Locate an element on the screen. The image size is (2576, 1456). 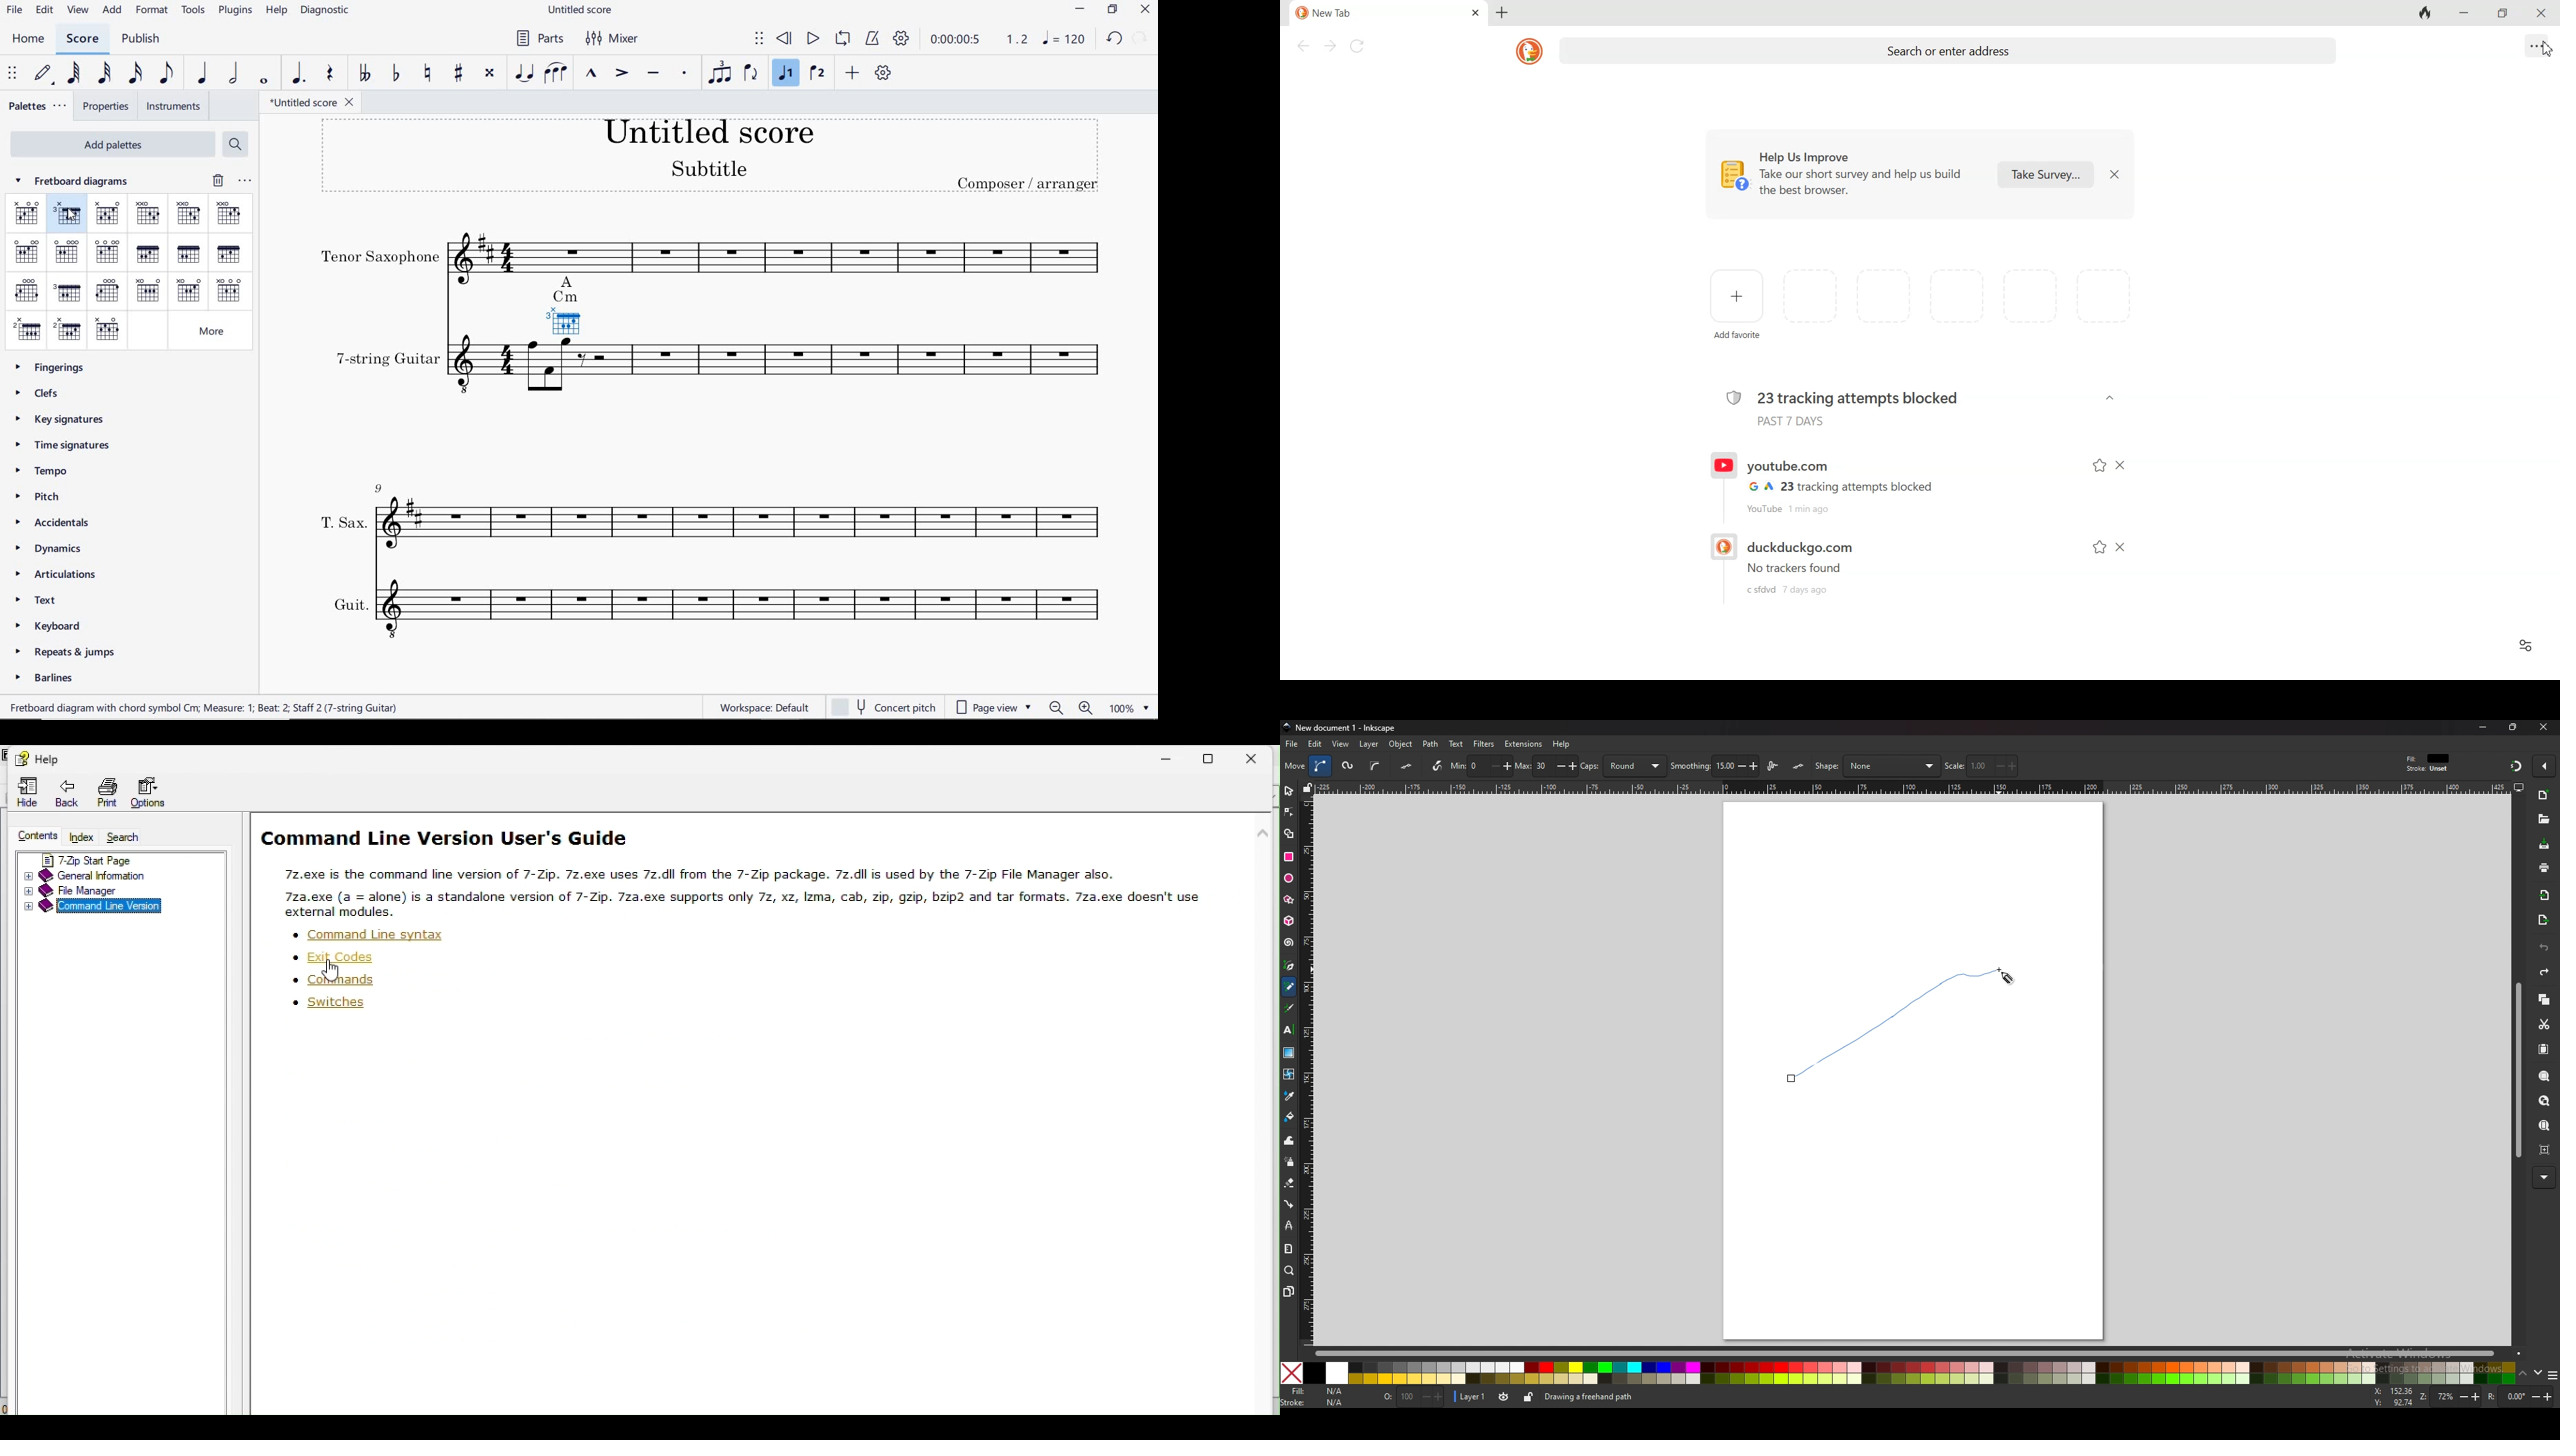
b spline path is located at coordinates (1375, 765).